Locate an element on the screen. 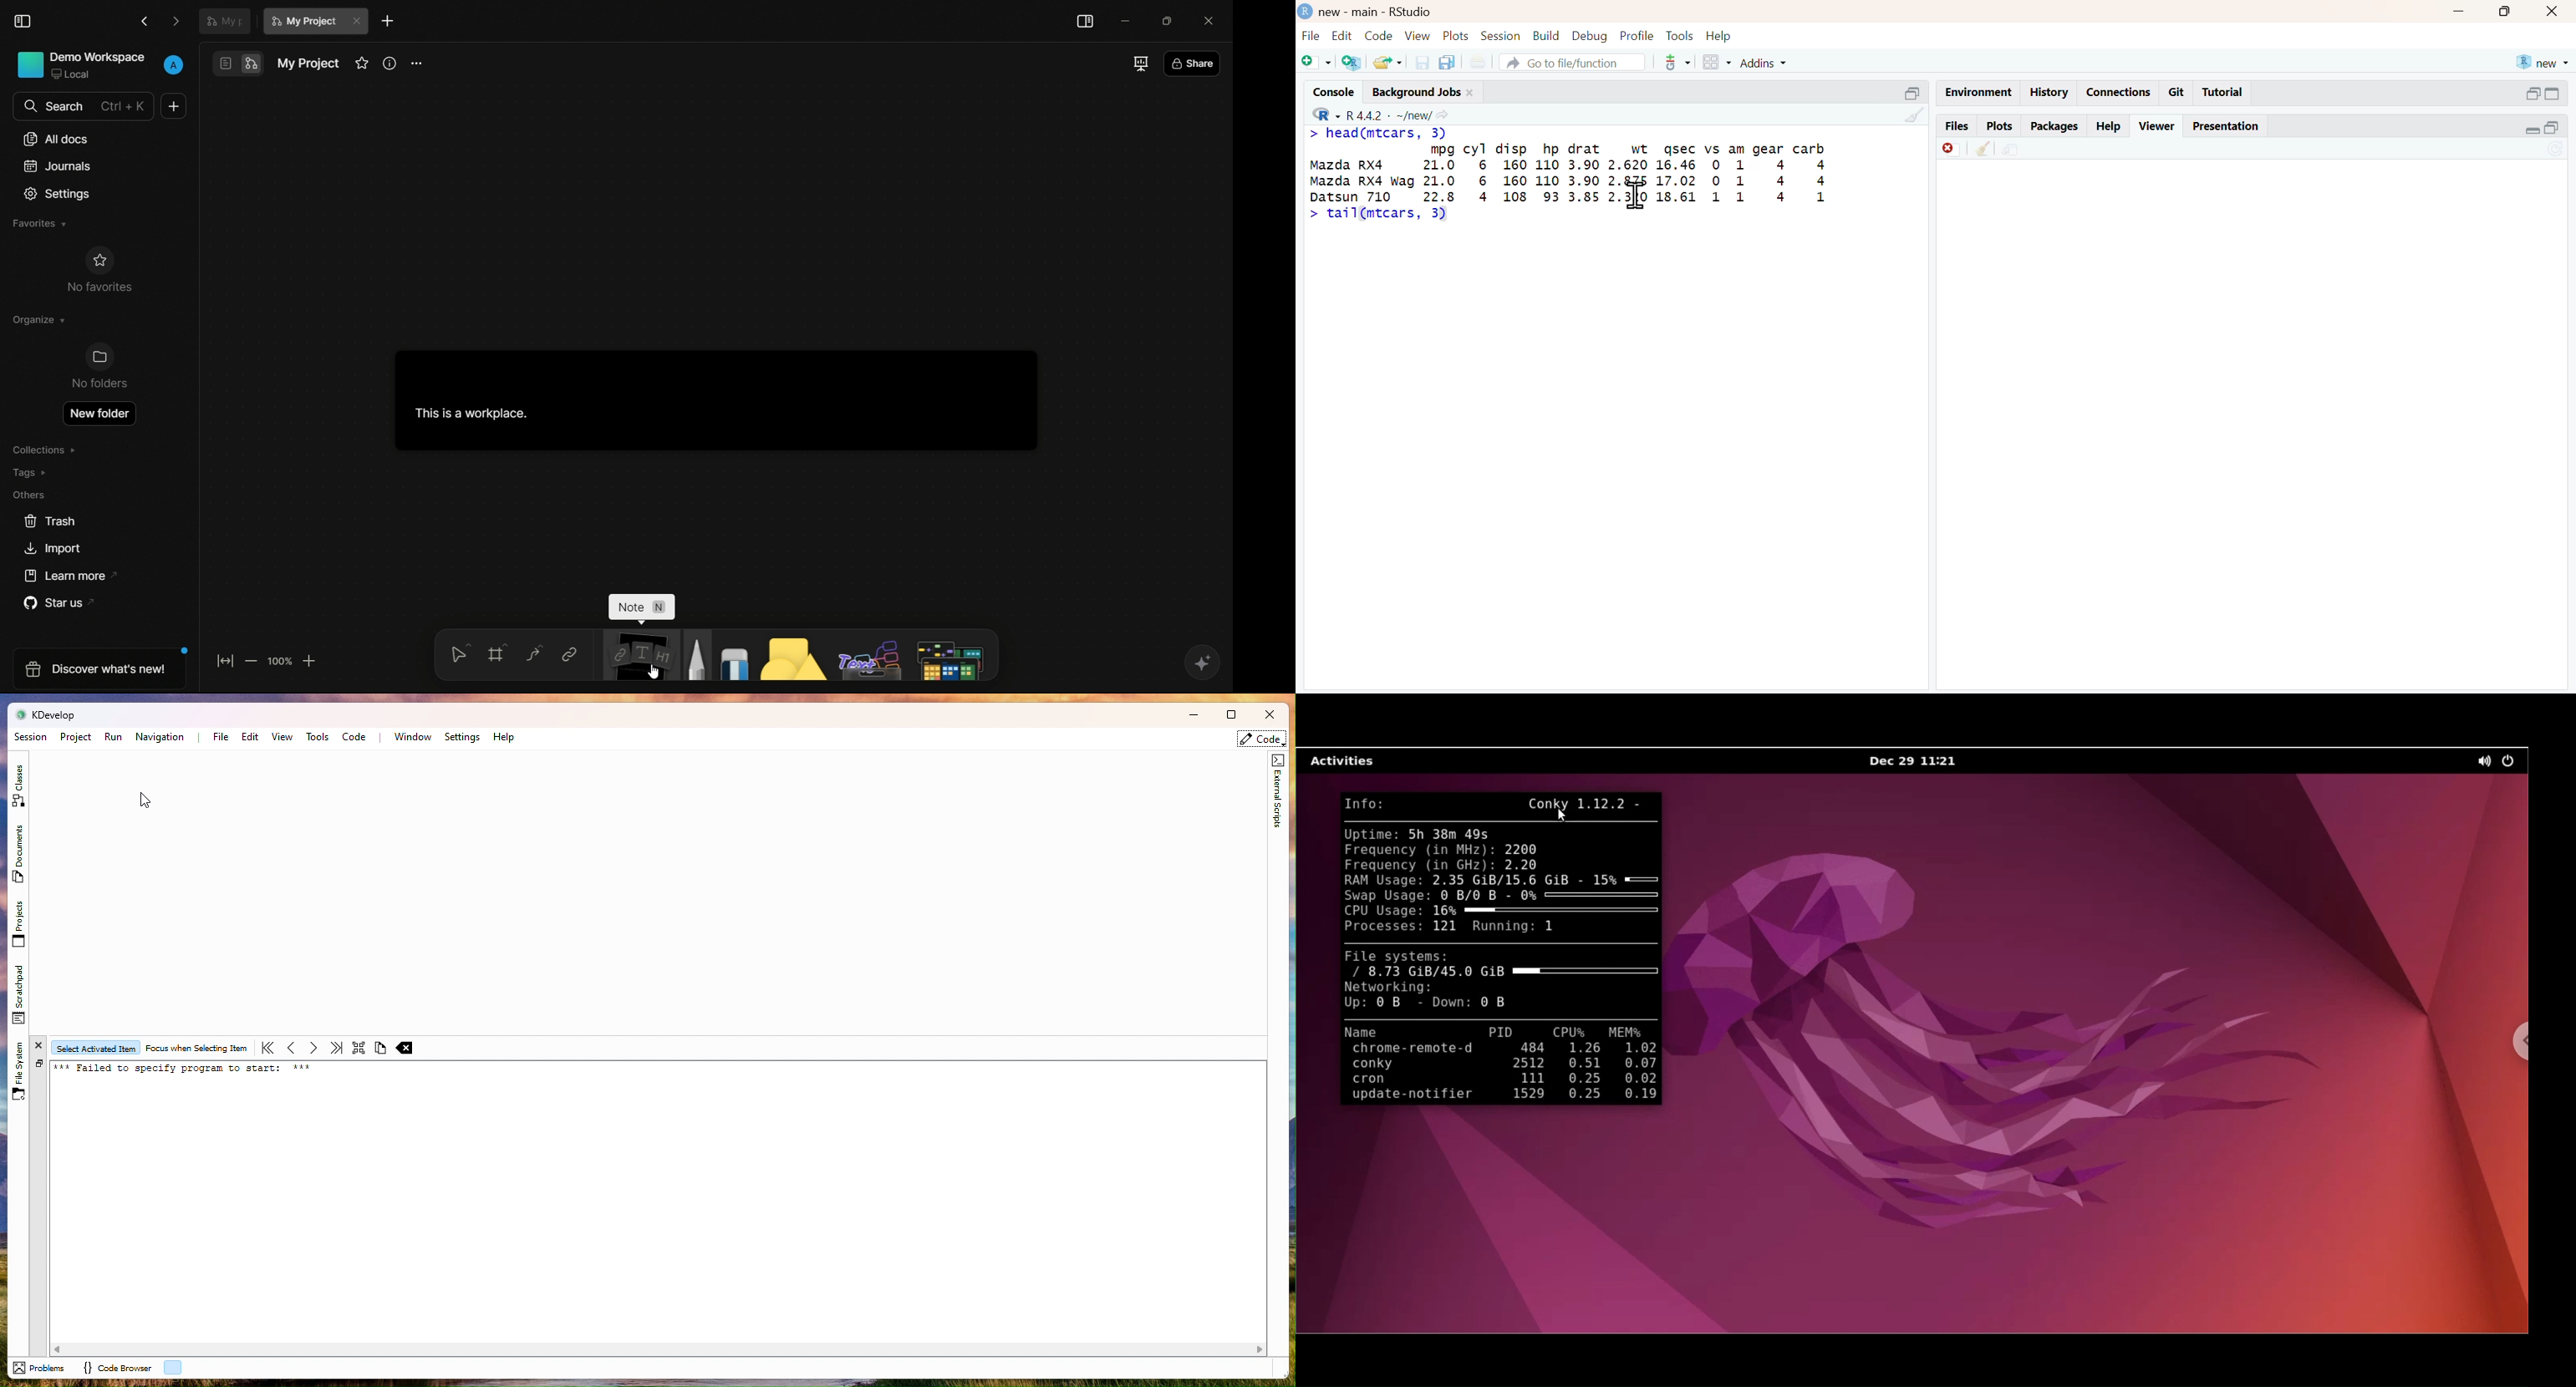  Addins + is located at coordinates (1763, 63).